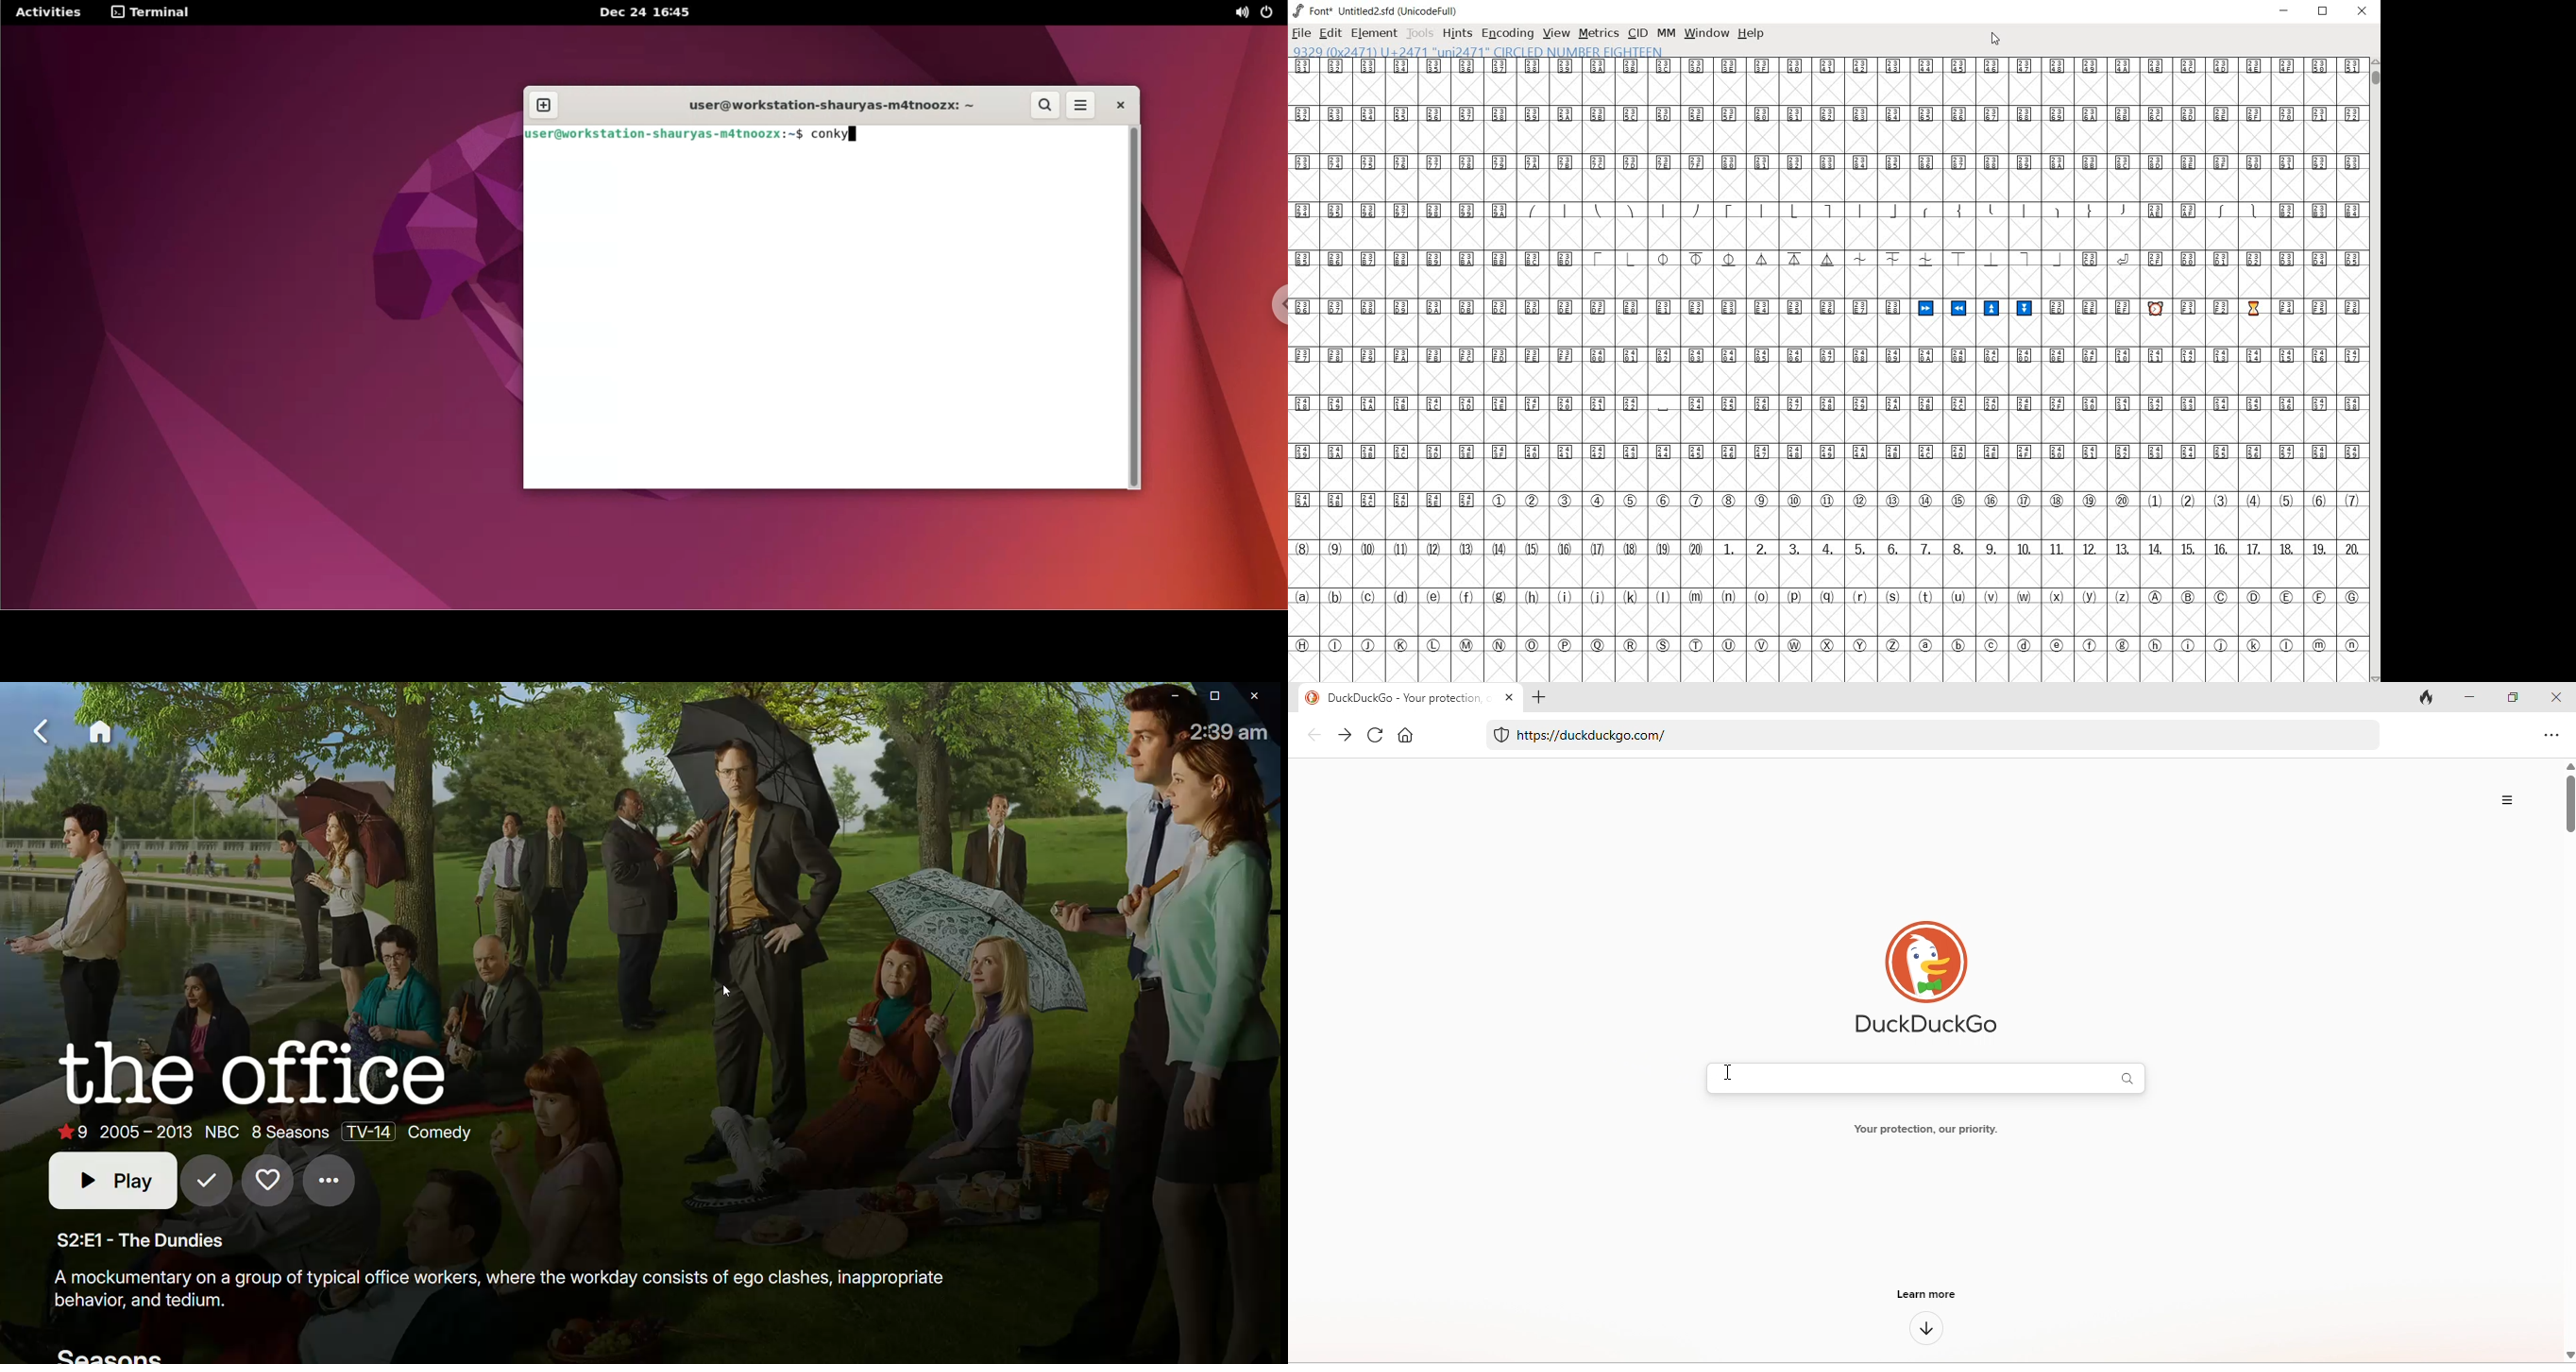  I want to click on mac safe, so click(1502, 734).